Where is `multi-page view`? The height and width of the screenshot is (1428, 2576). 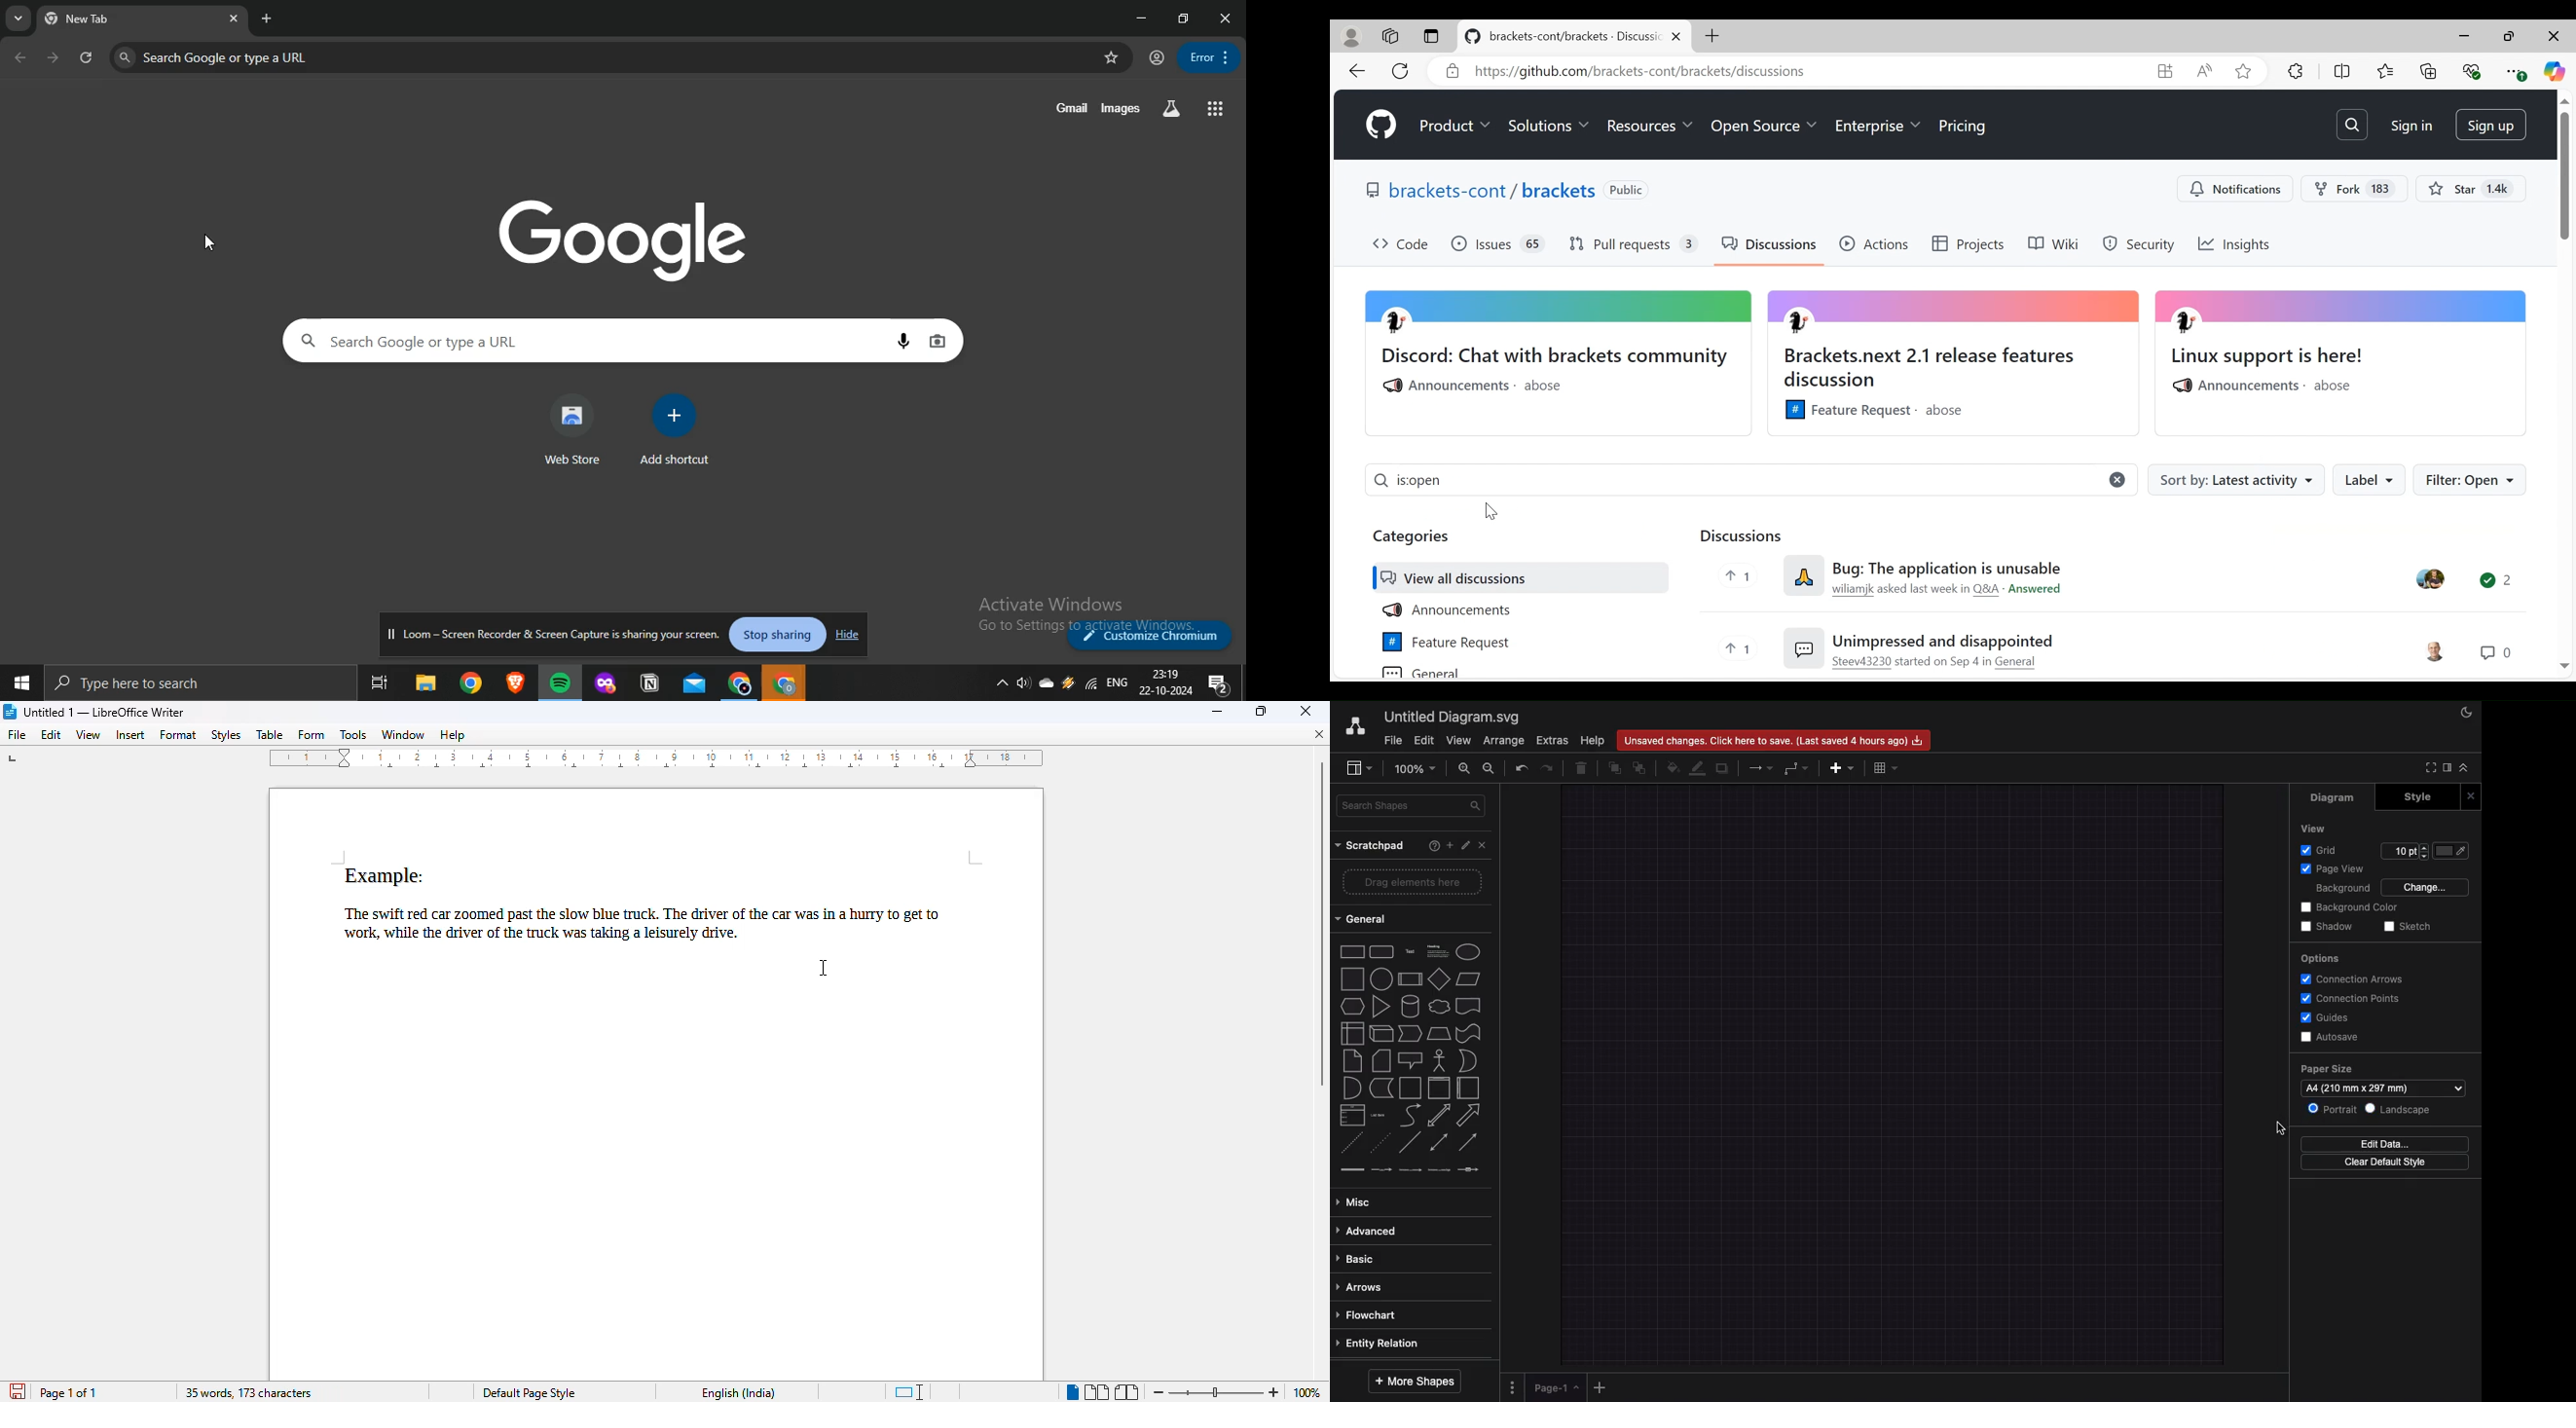
multi-page view is located at coordinates (1096, 1392).